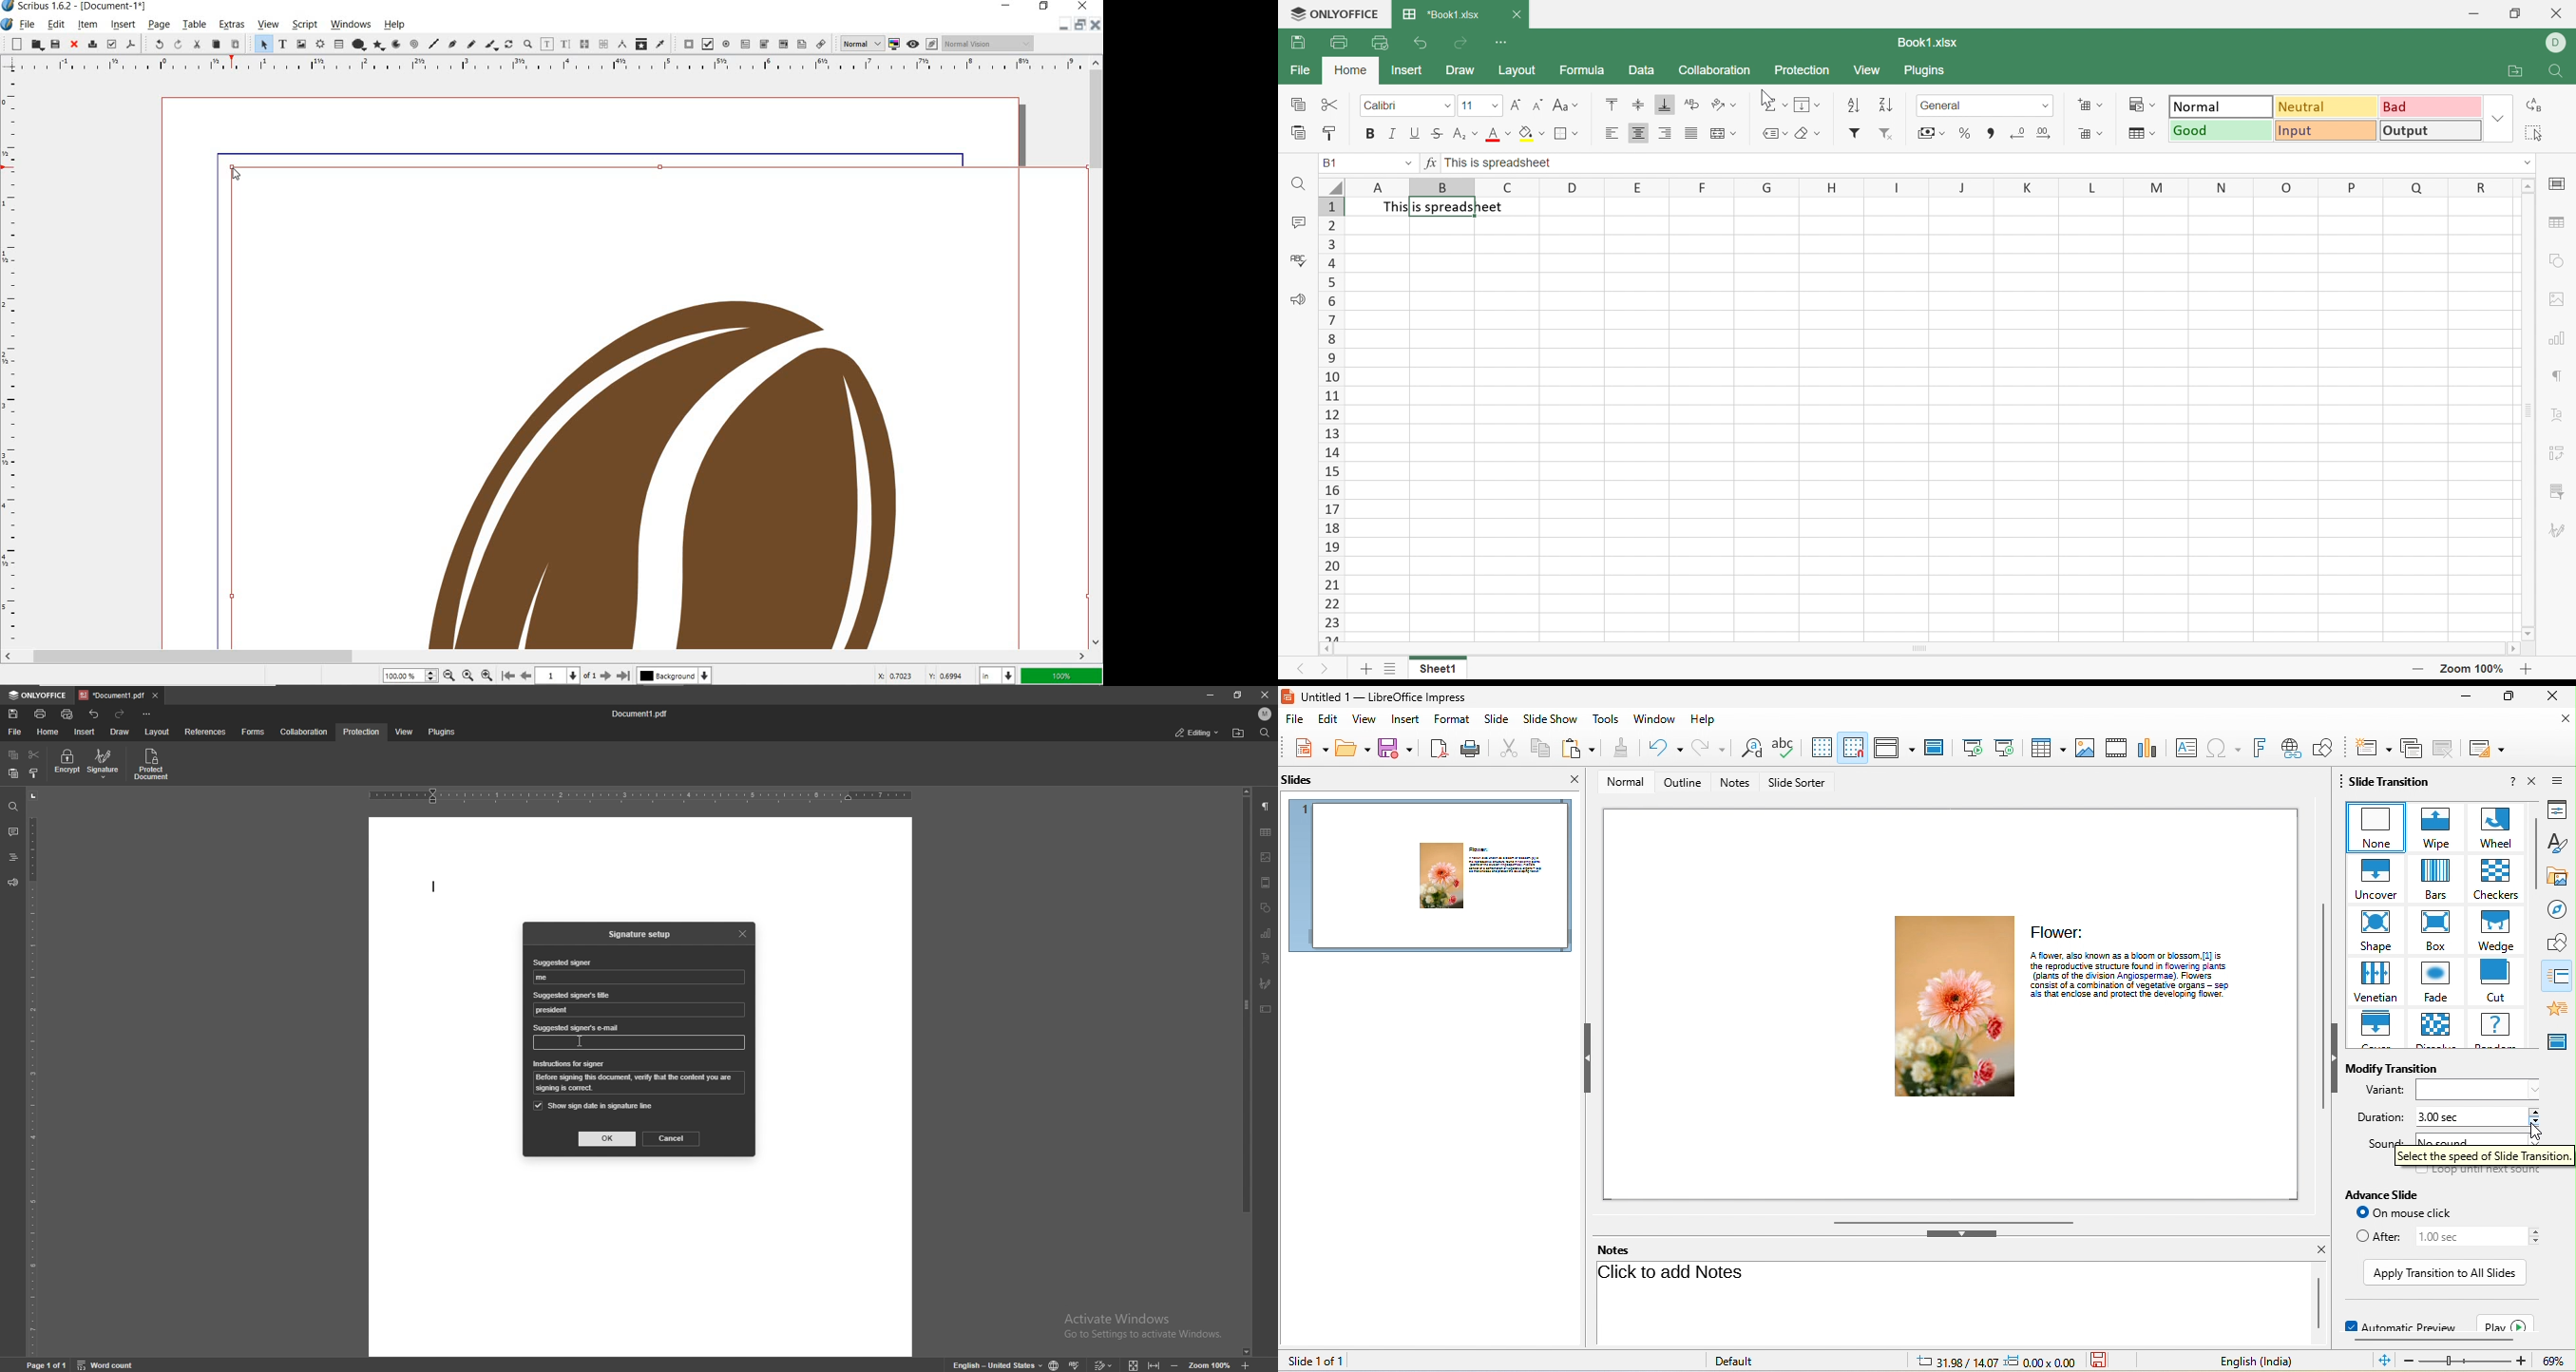 Image resolution: width=2576 pixels, height=1372 pixels. What do you see at coordinates (1266, 696) in the screenshot?
I see `close` at bounding box center [1266, 696].